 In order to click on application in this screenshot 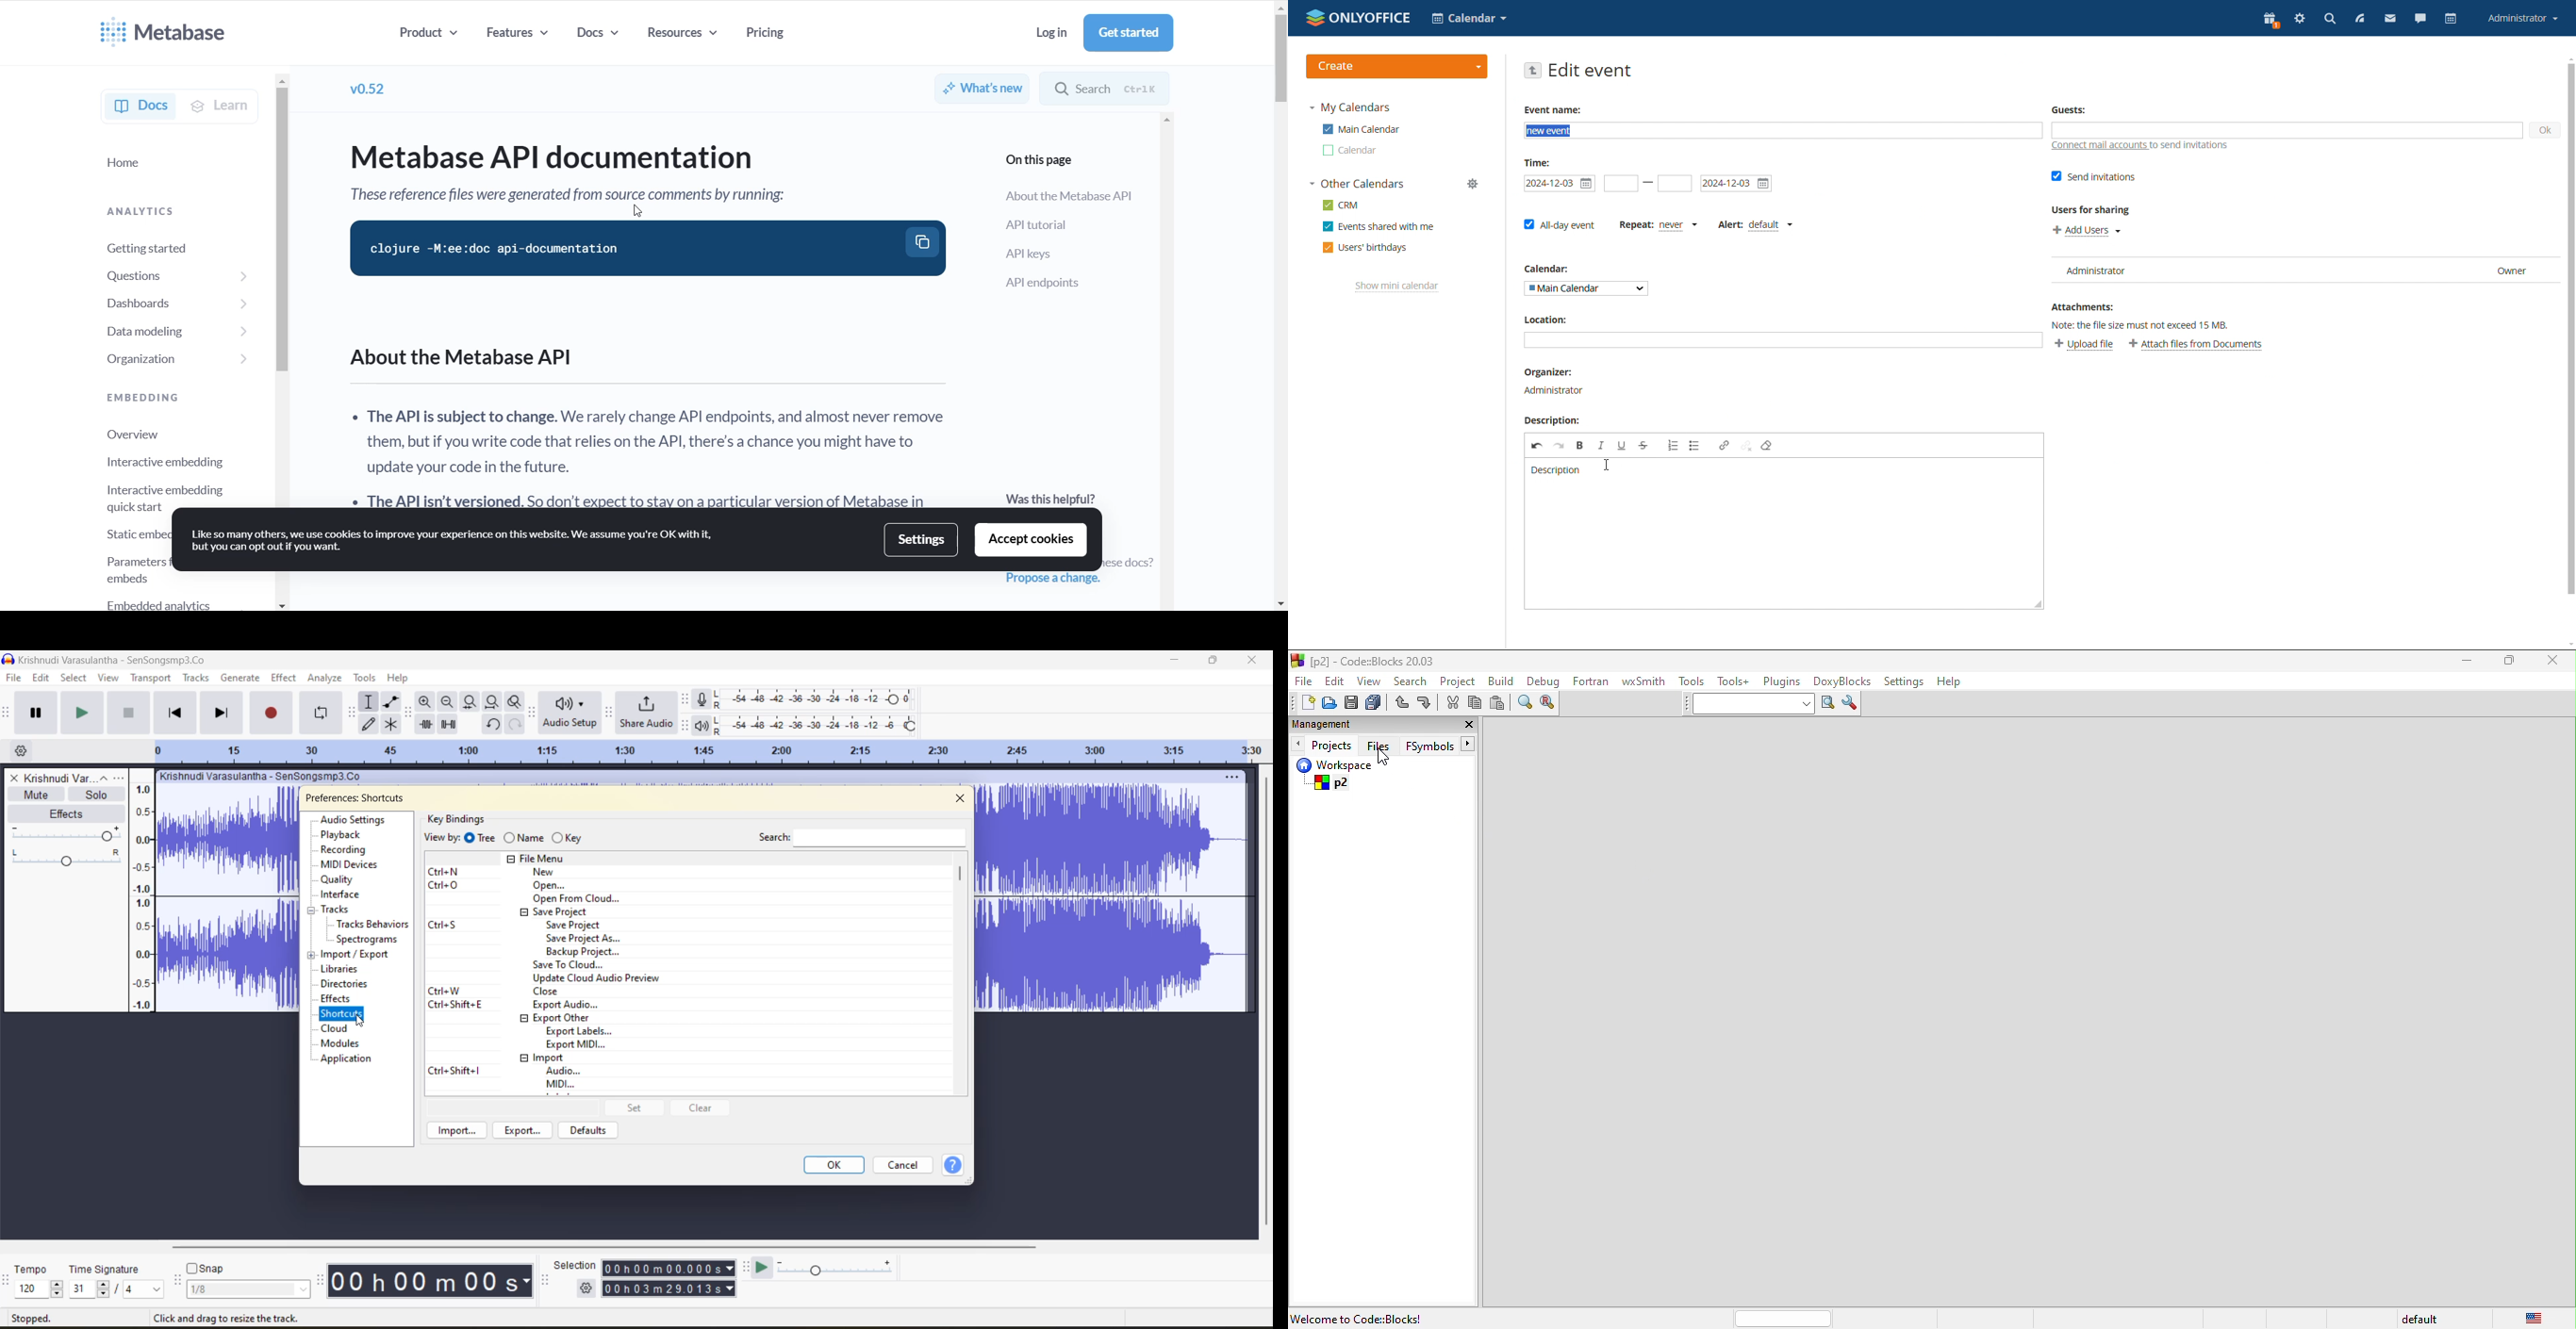, I will do `click(347, 1058)`.